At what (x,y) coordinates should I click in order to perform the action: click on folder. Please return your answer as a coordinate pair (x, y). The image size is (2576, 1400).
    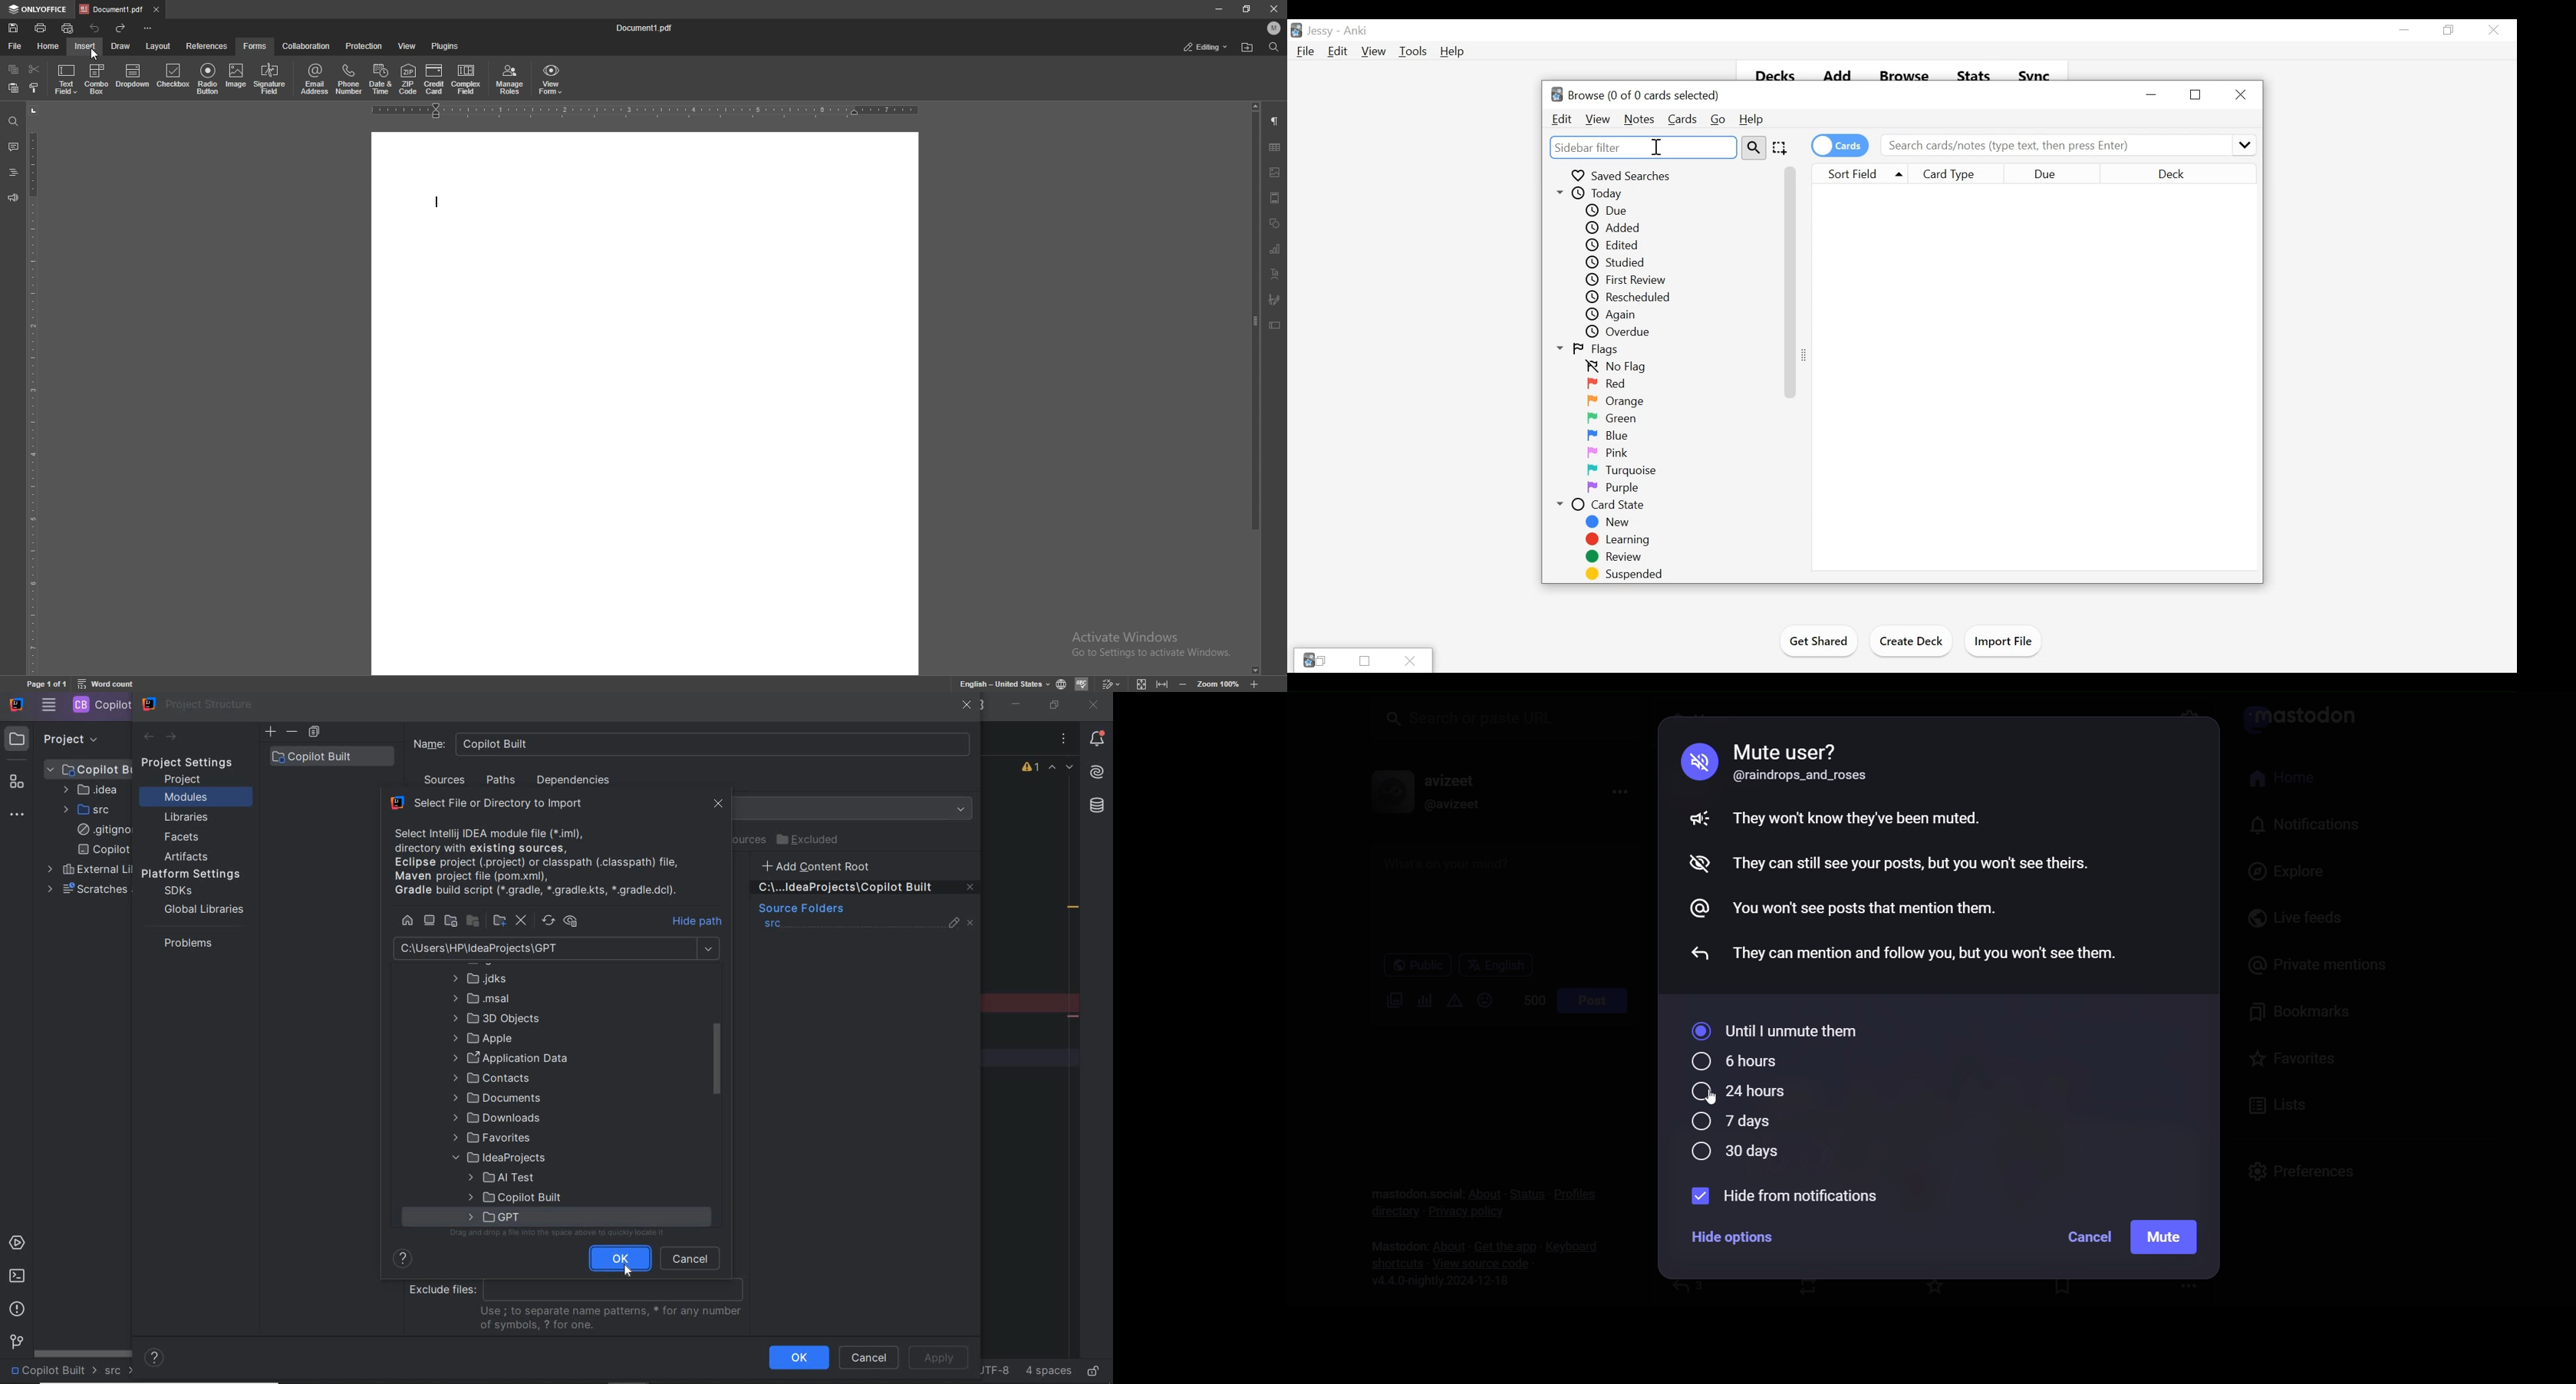
    Looking at the image, I should click on (499, 1157).